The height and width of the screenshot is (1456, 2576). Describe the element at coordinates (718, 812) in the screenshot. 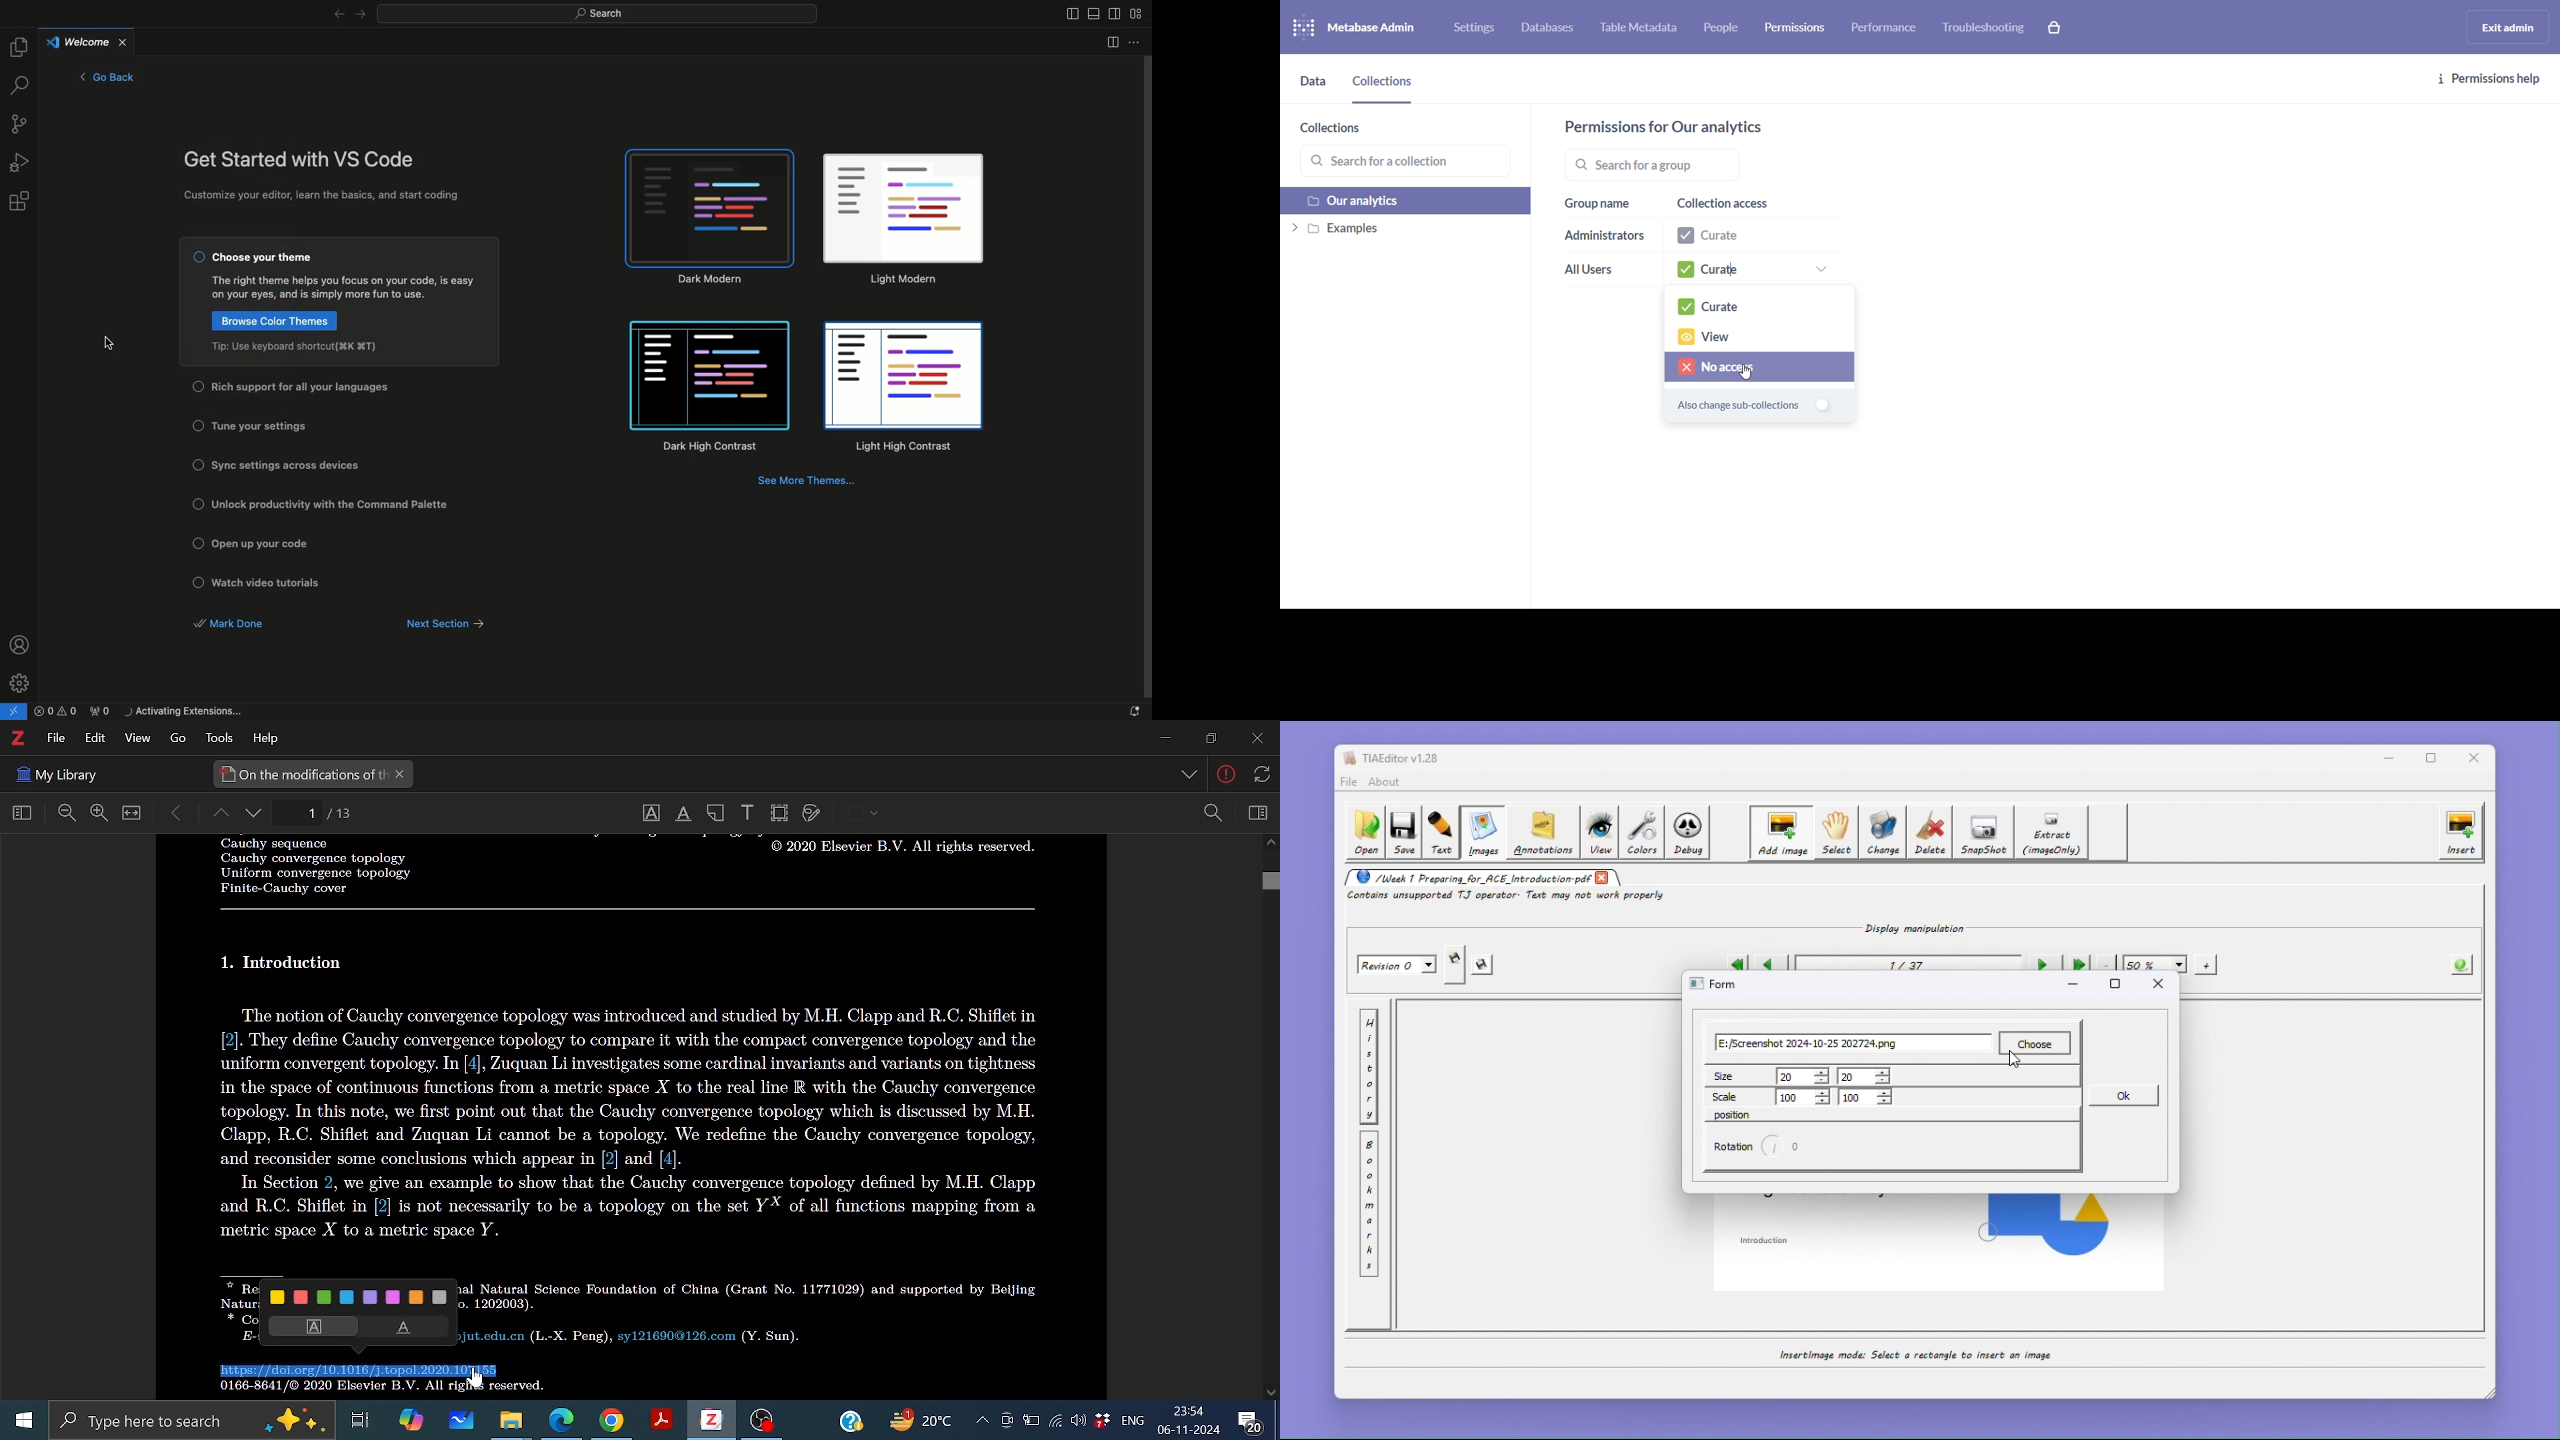

I see `Add note` at that location.